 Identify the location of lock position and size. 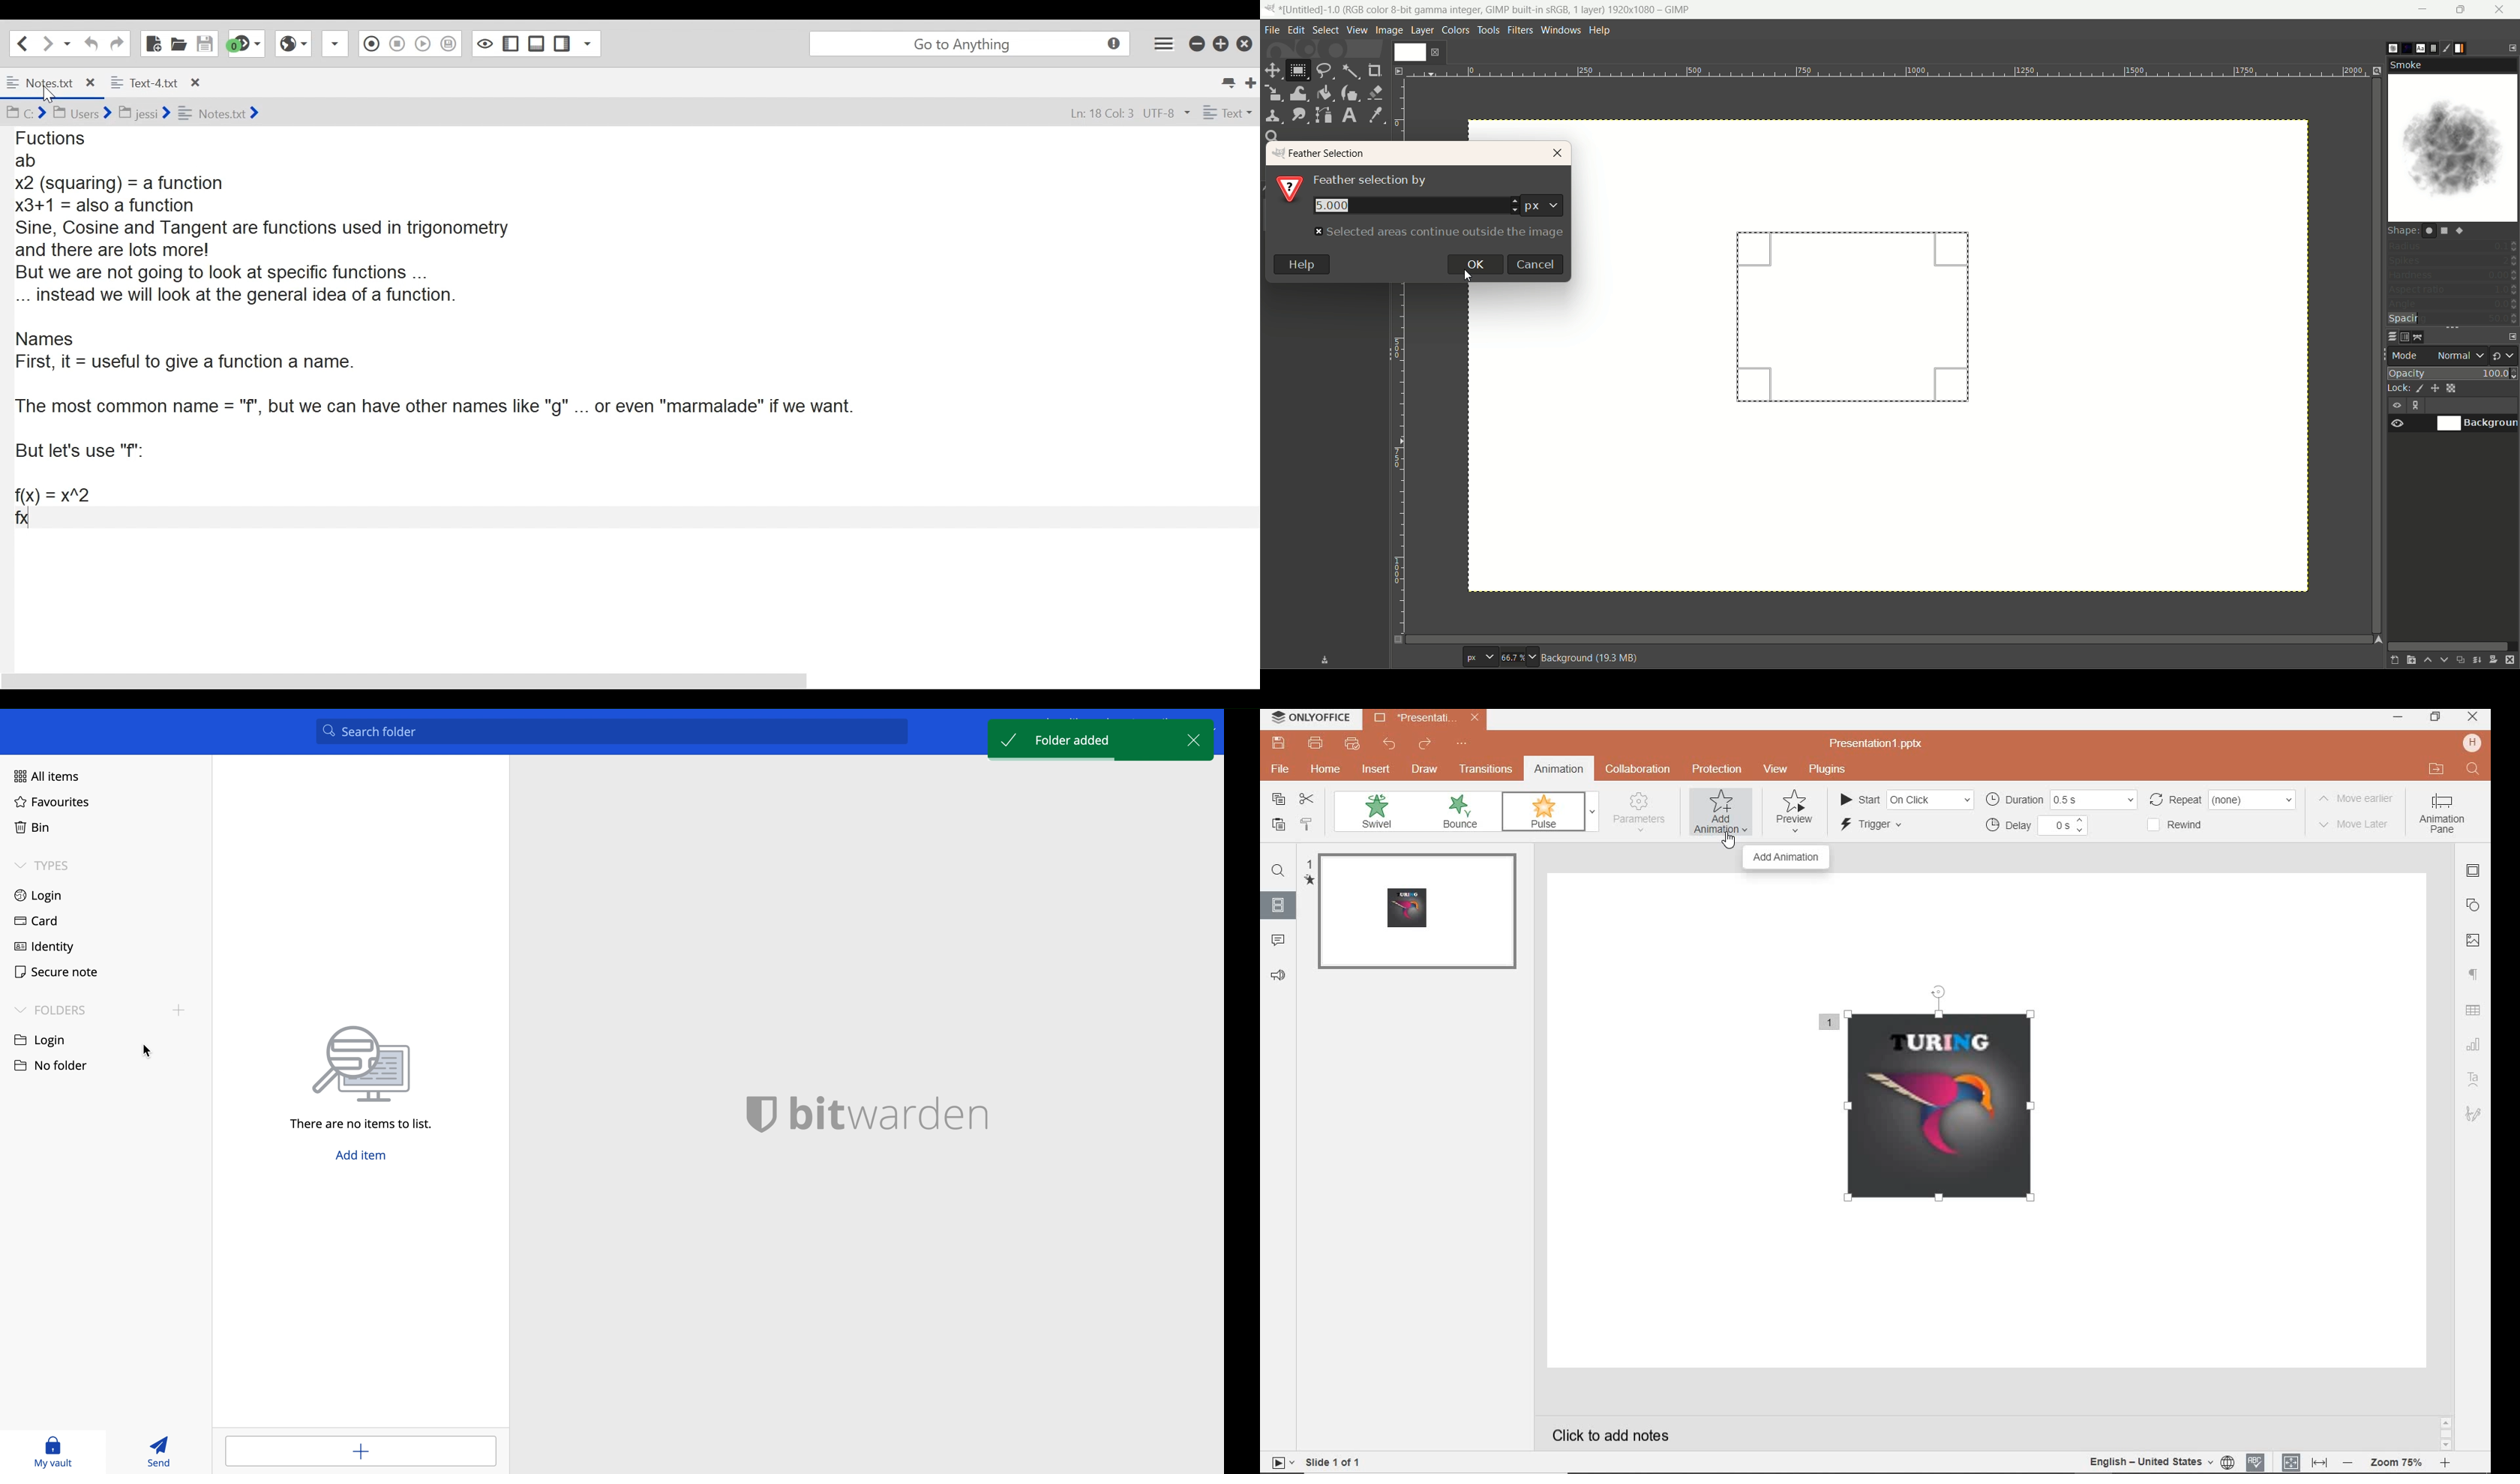
(2433, 388).